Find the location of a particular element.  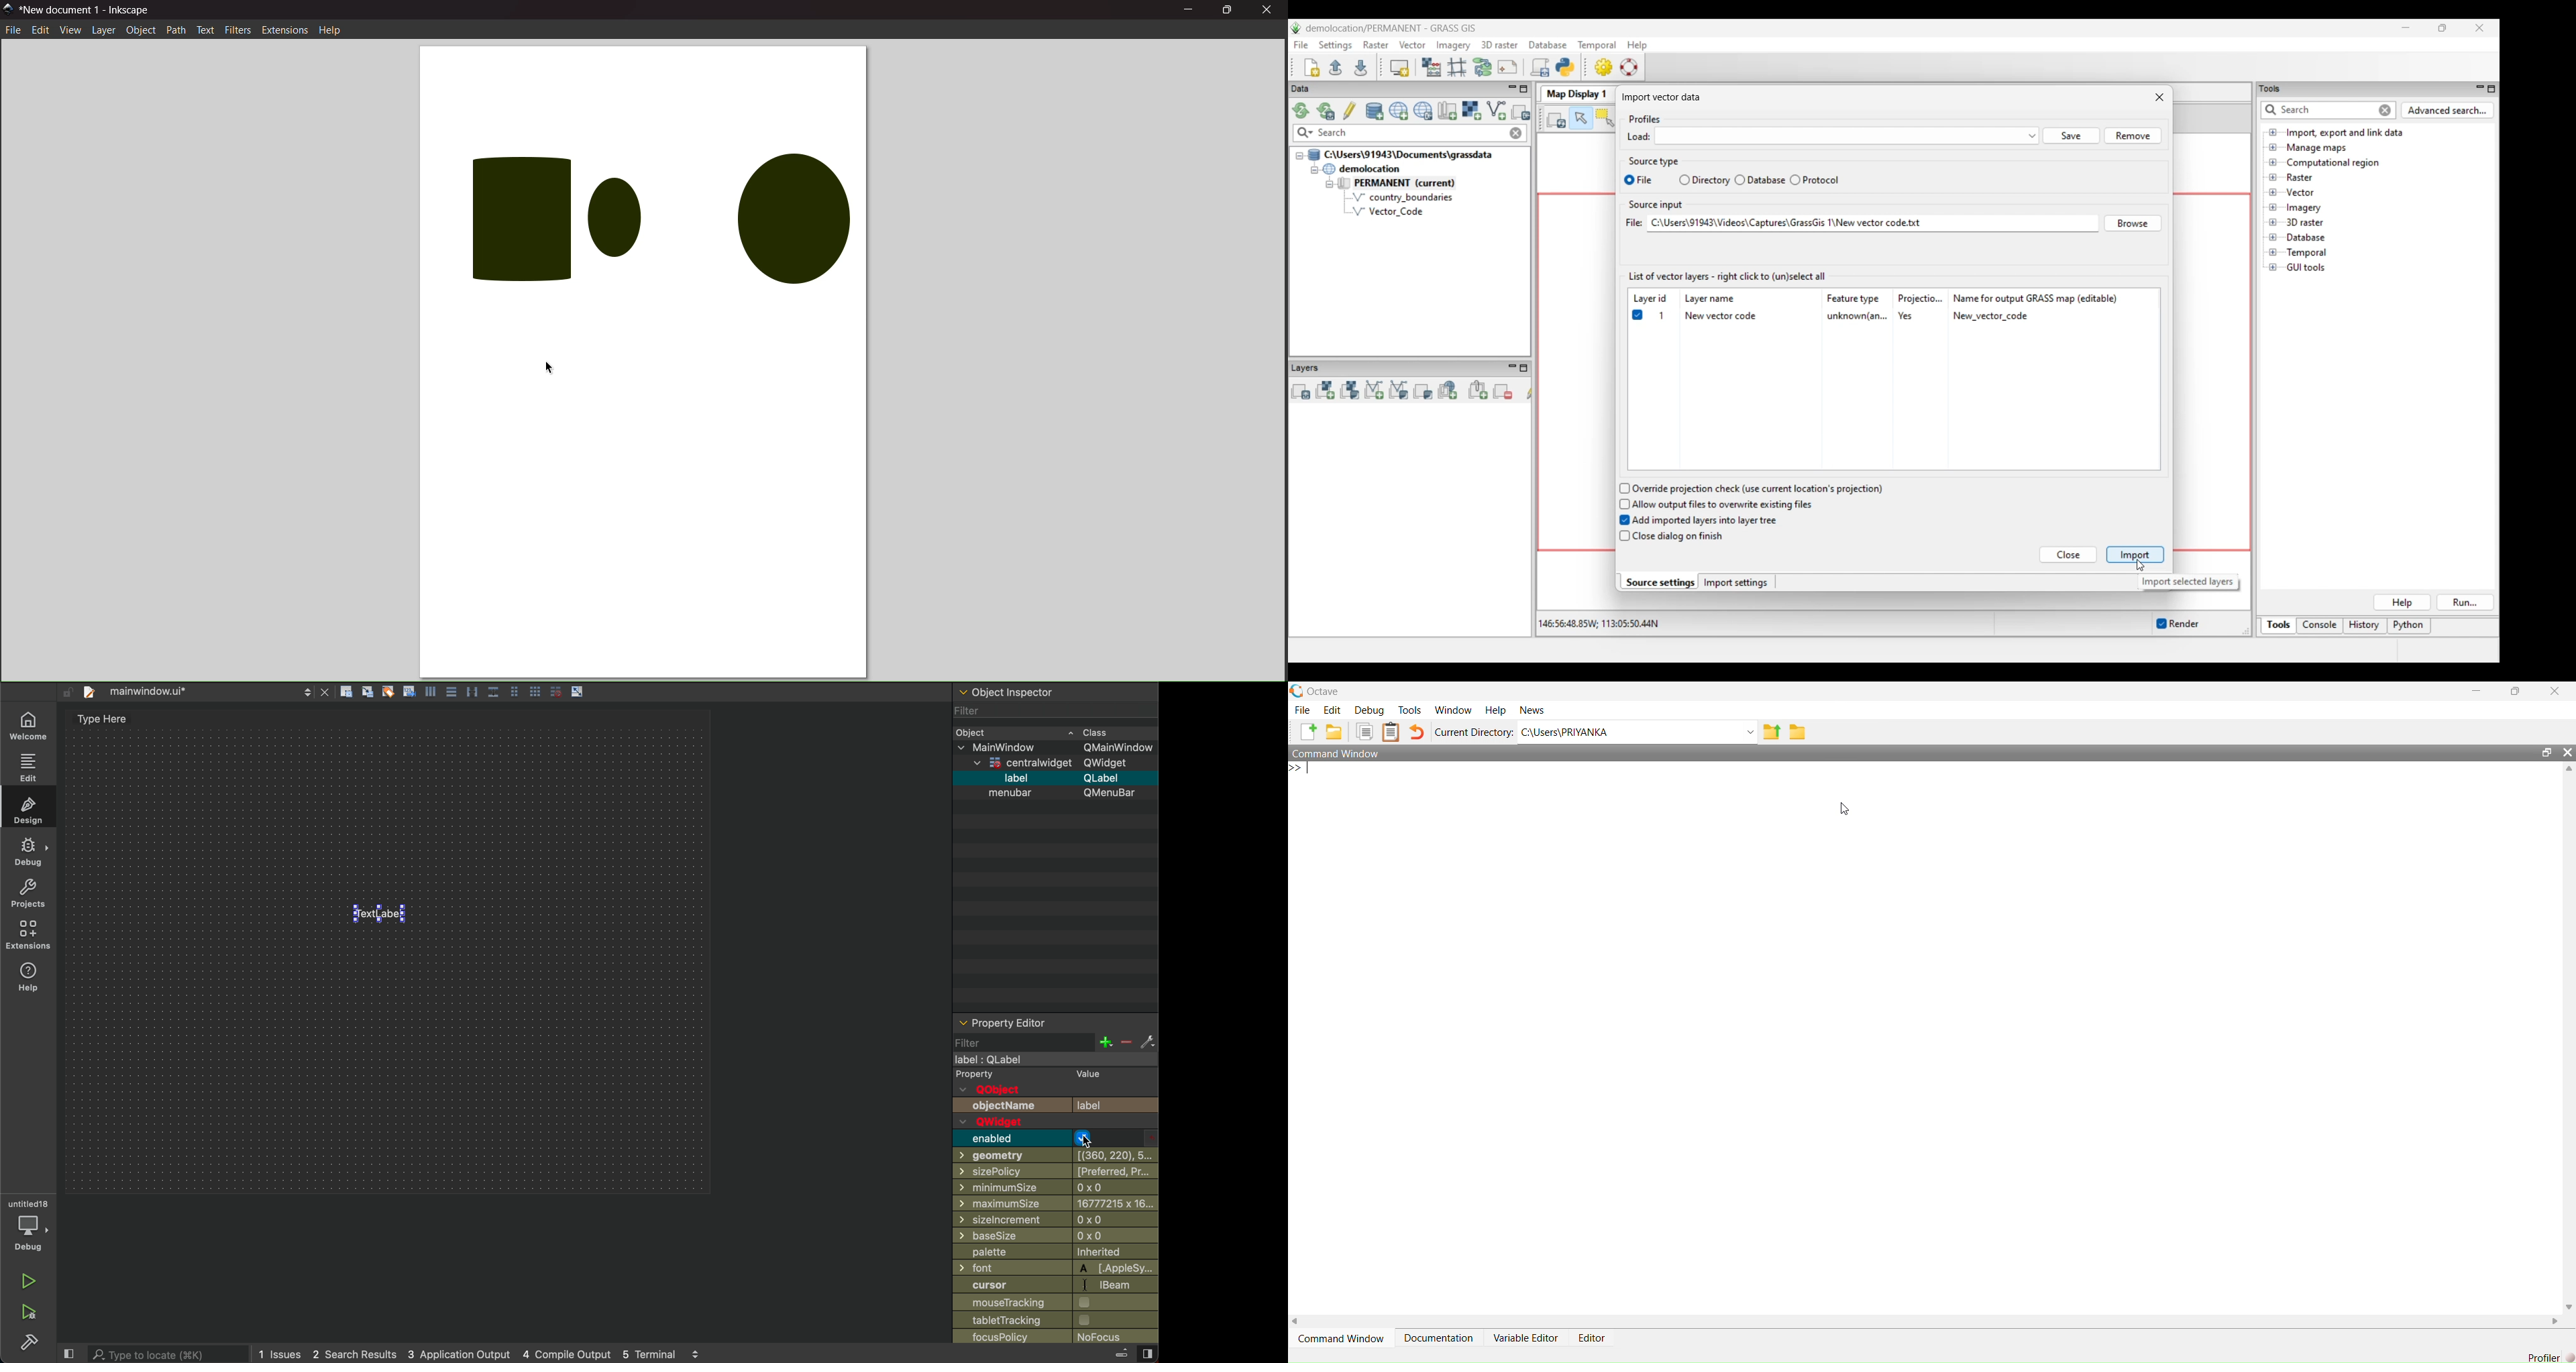

path is located at coordinates (176, 30).